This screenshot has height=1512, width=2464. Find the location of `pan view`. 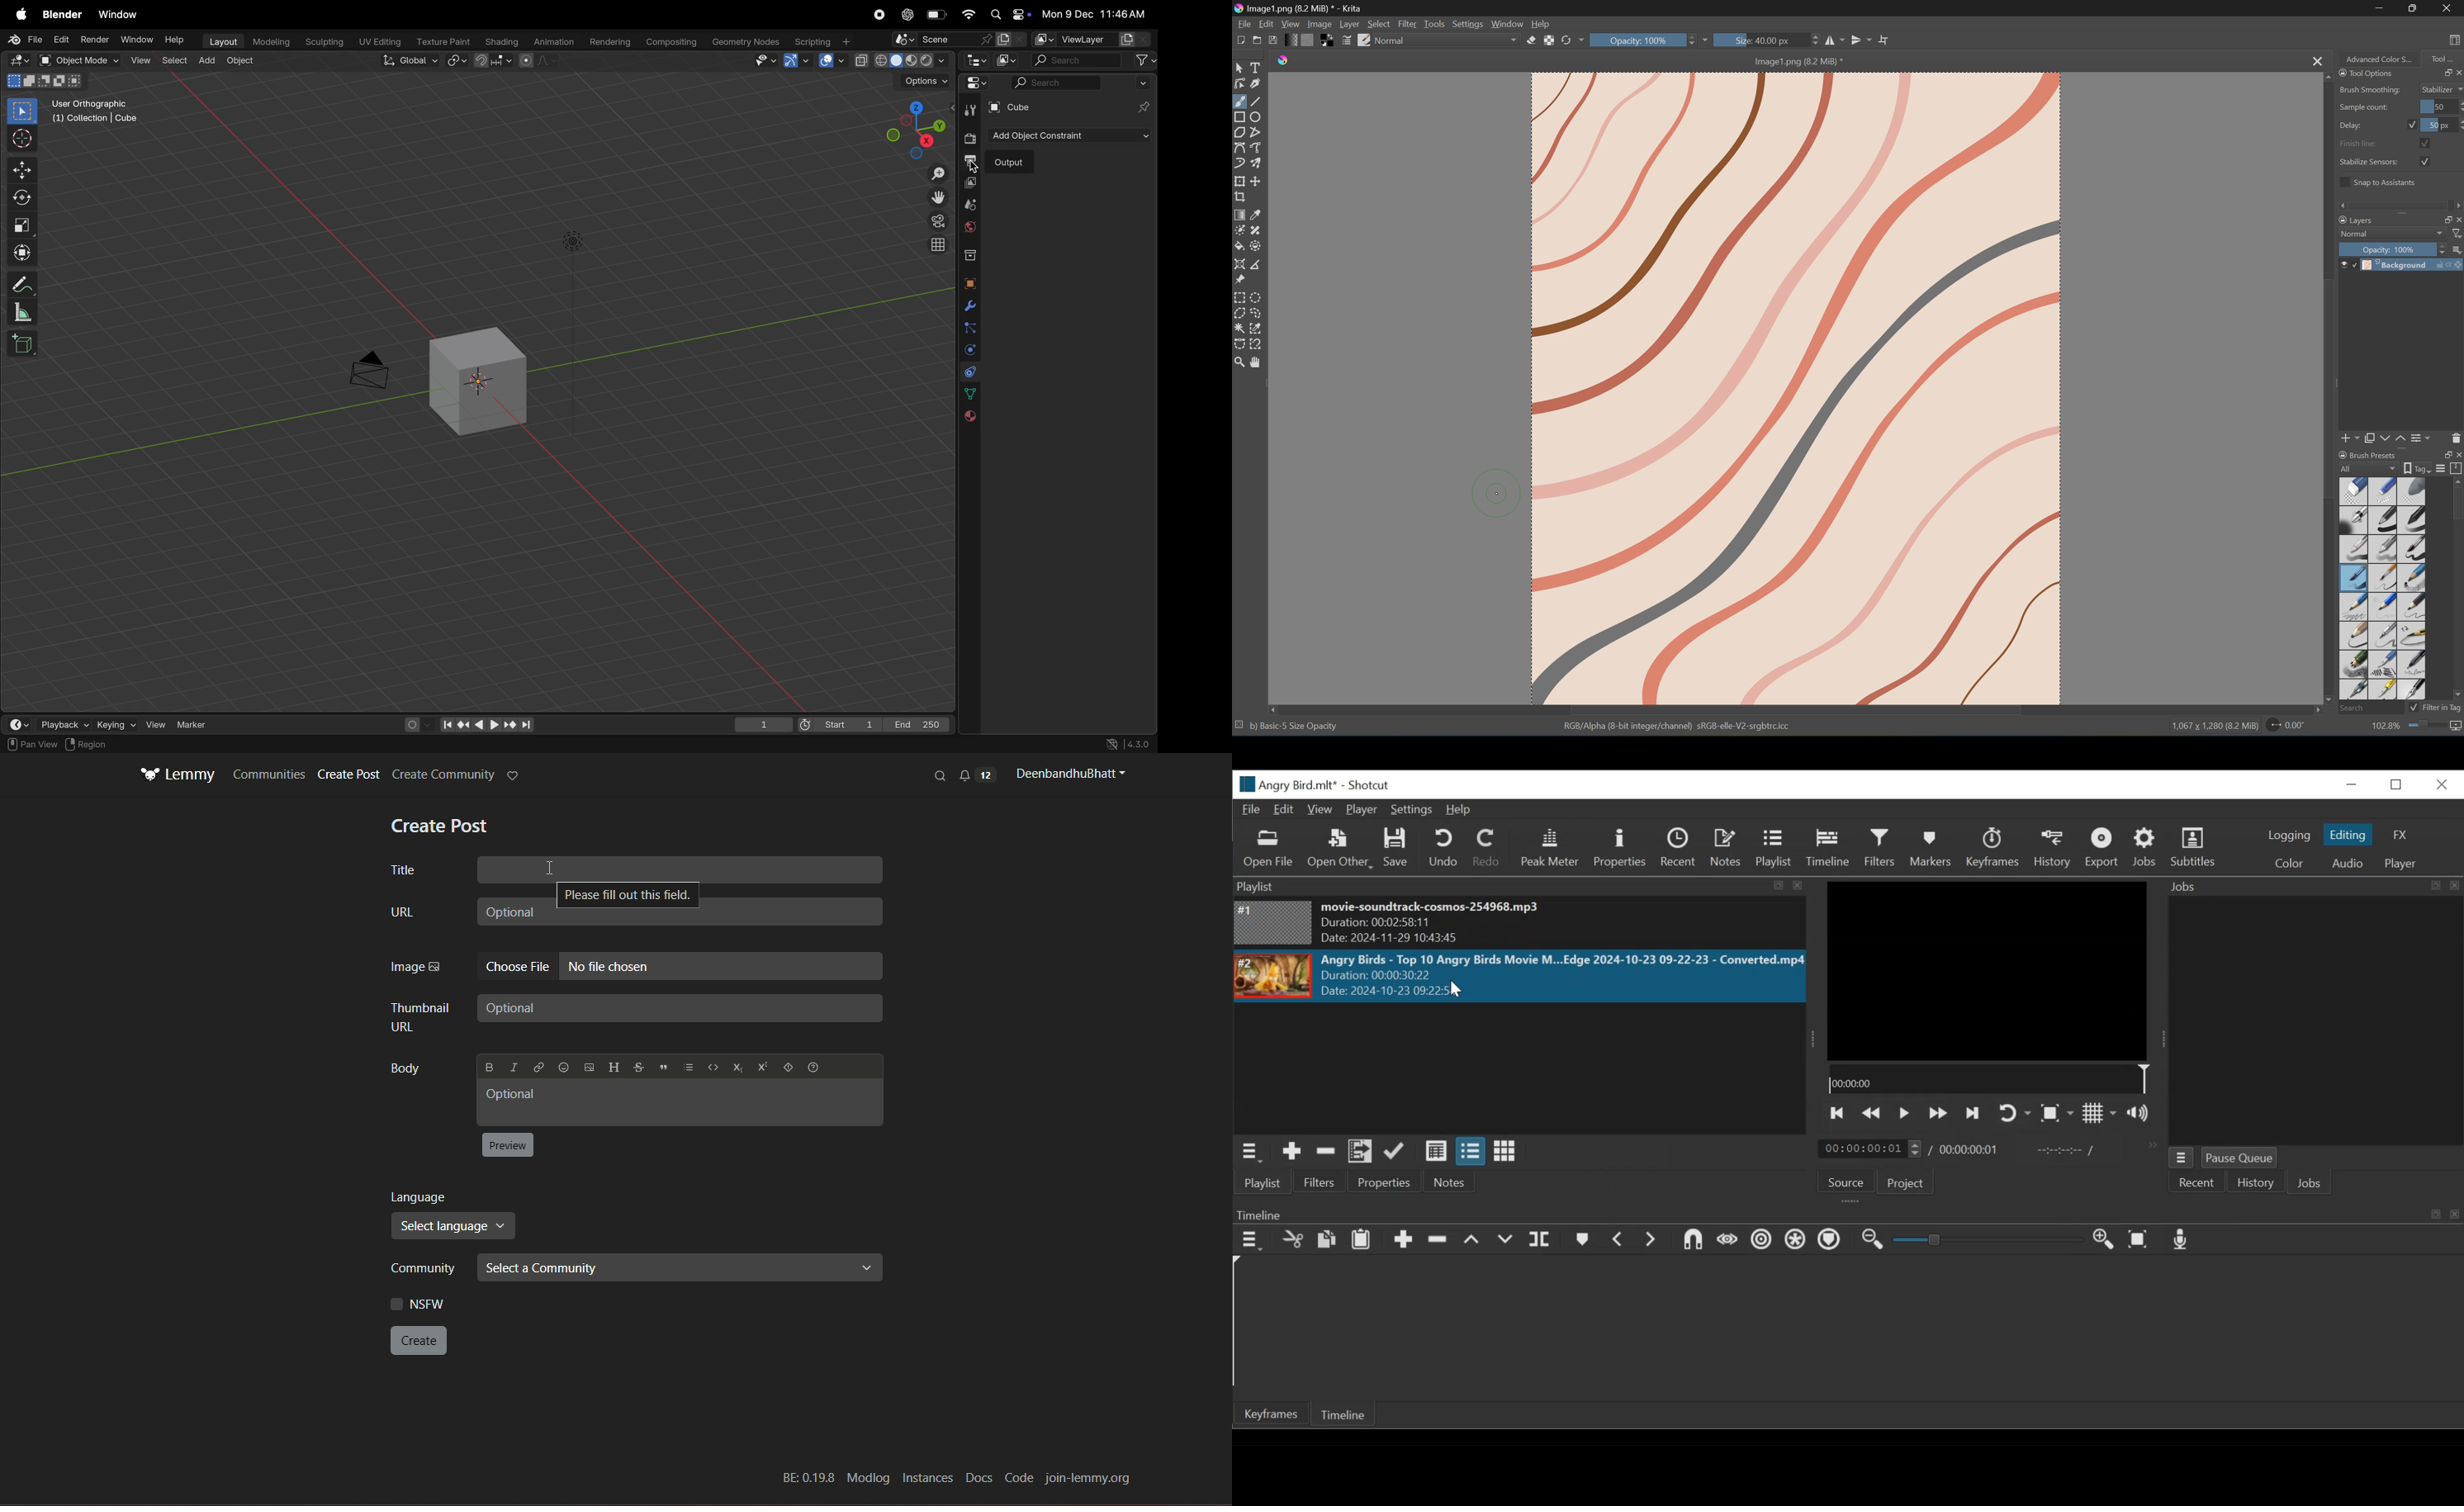

pan view is located at coordinates (30, 745).